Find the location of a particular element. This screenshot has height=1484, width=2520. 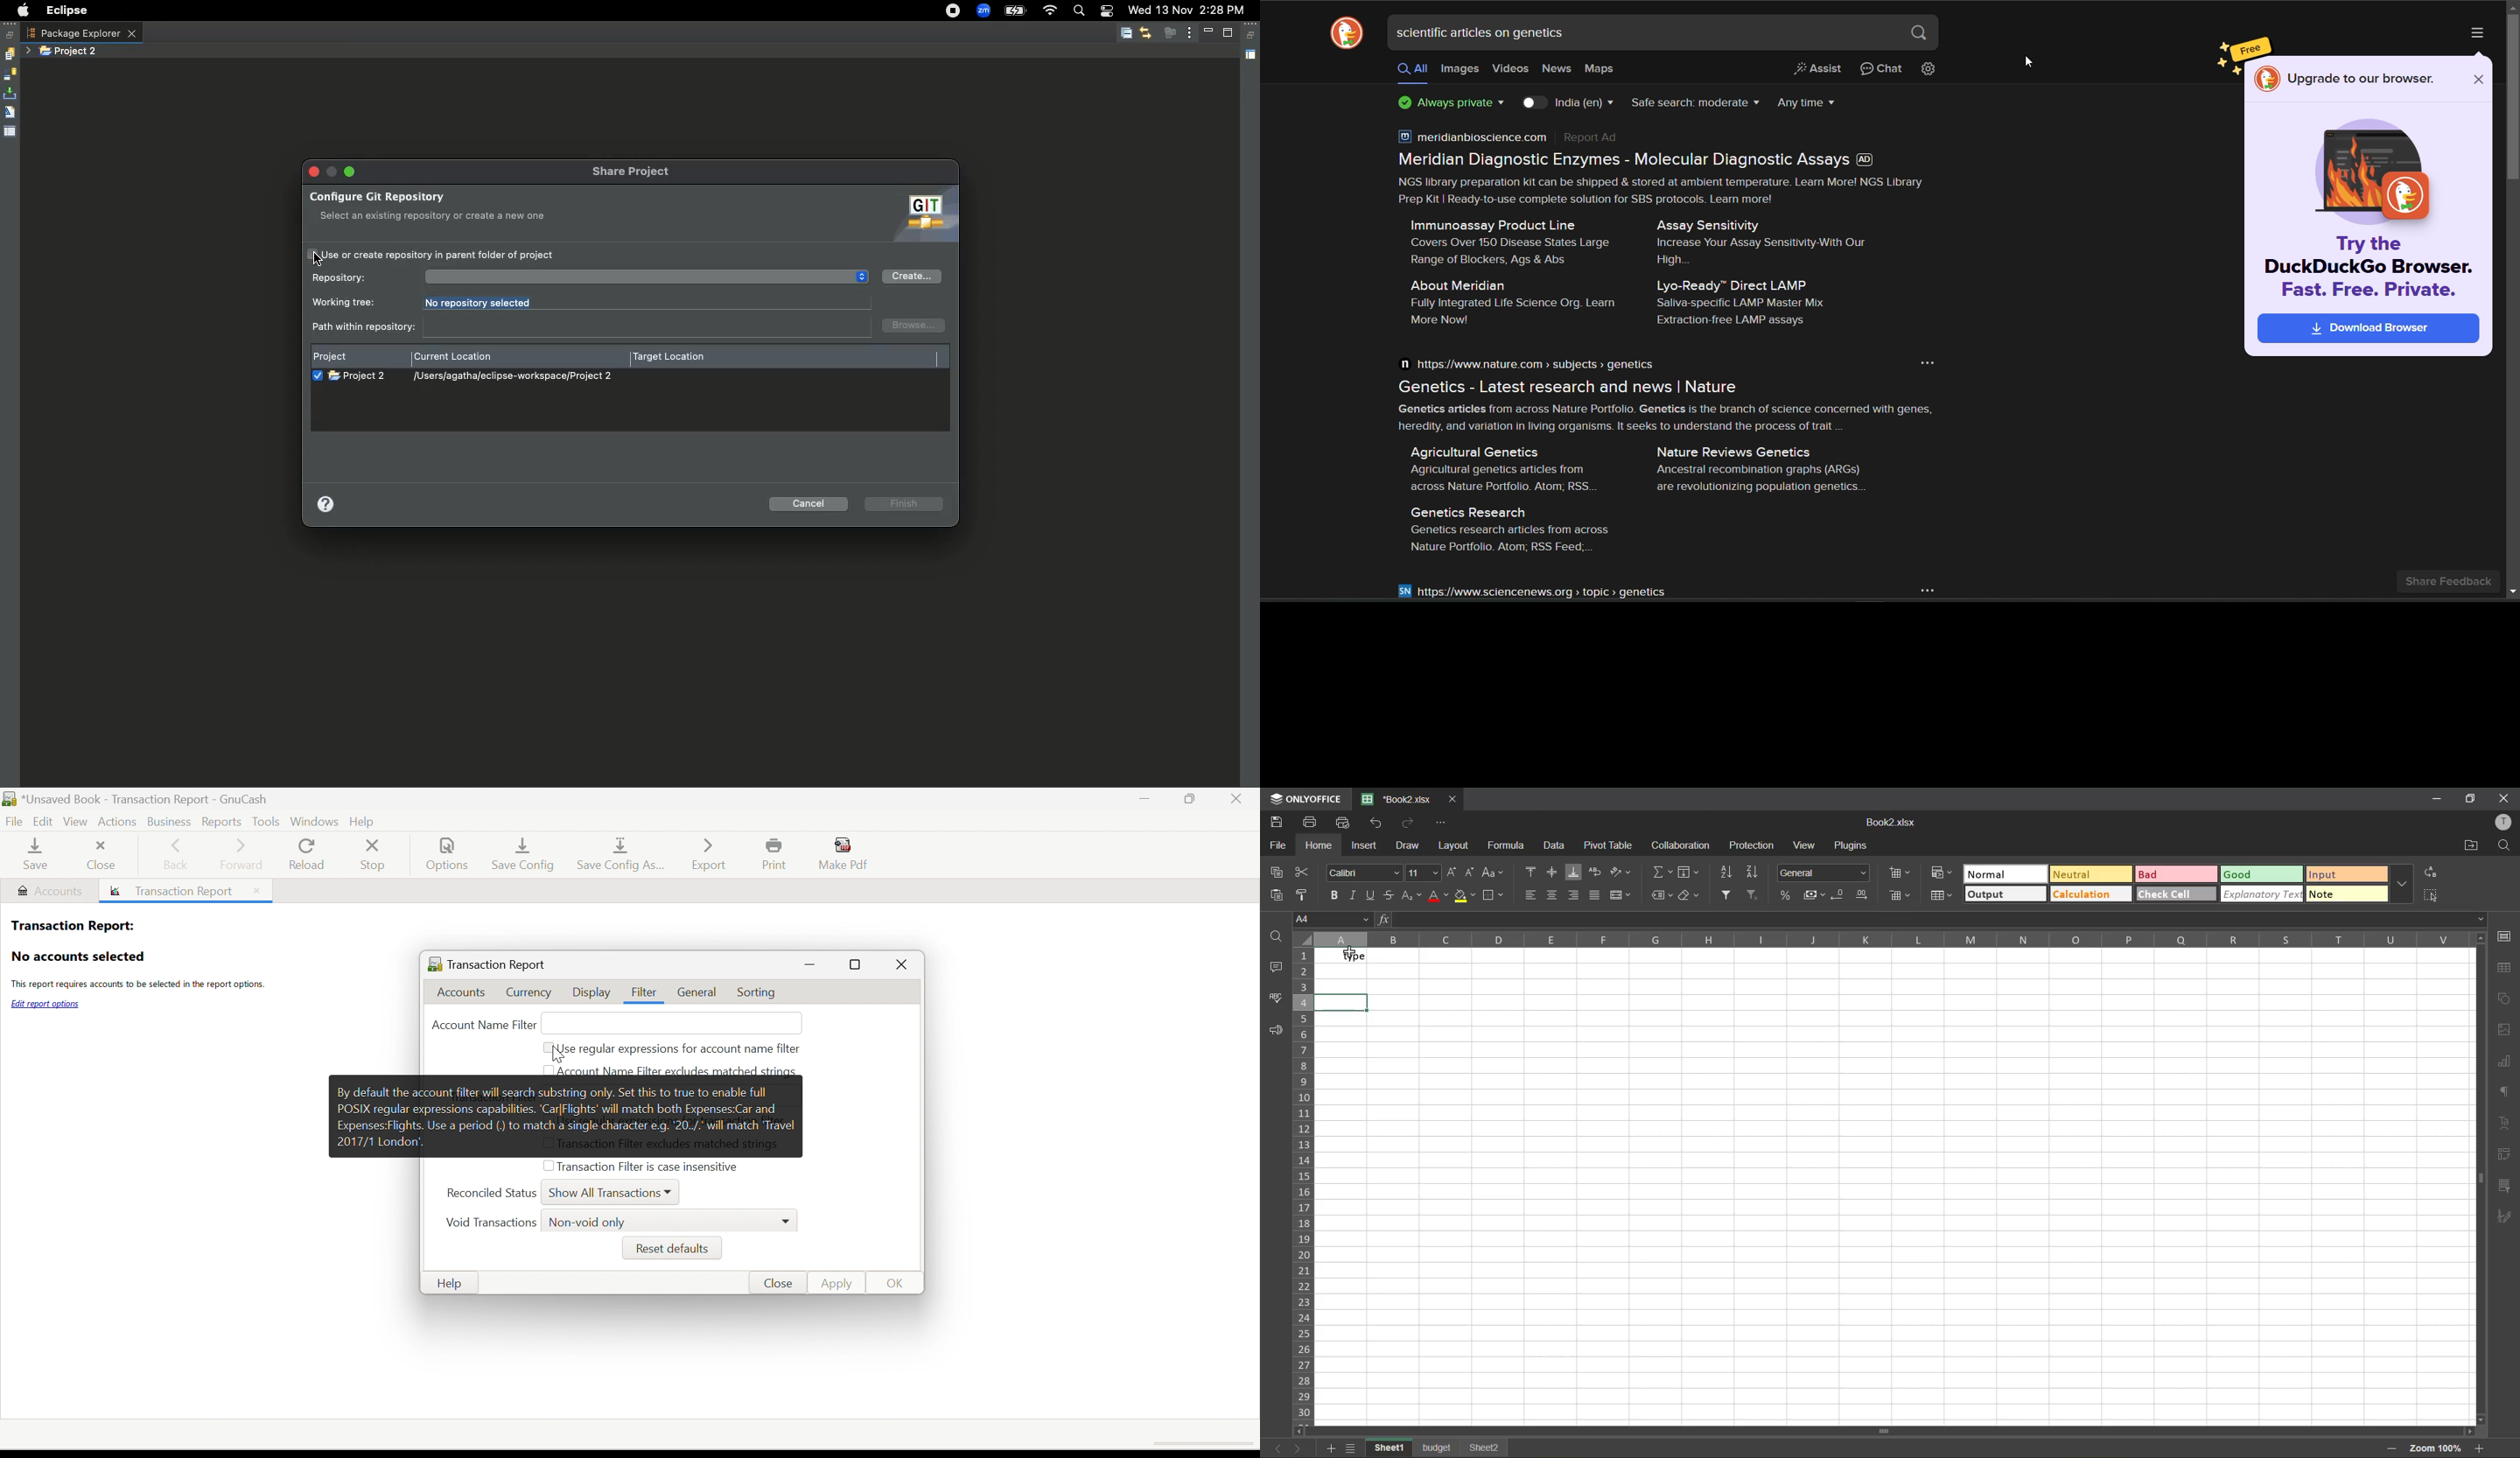

close tab is located at coordinates (1453, 799).